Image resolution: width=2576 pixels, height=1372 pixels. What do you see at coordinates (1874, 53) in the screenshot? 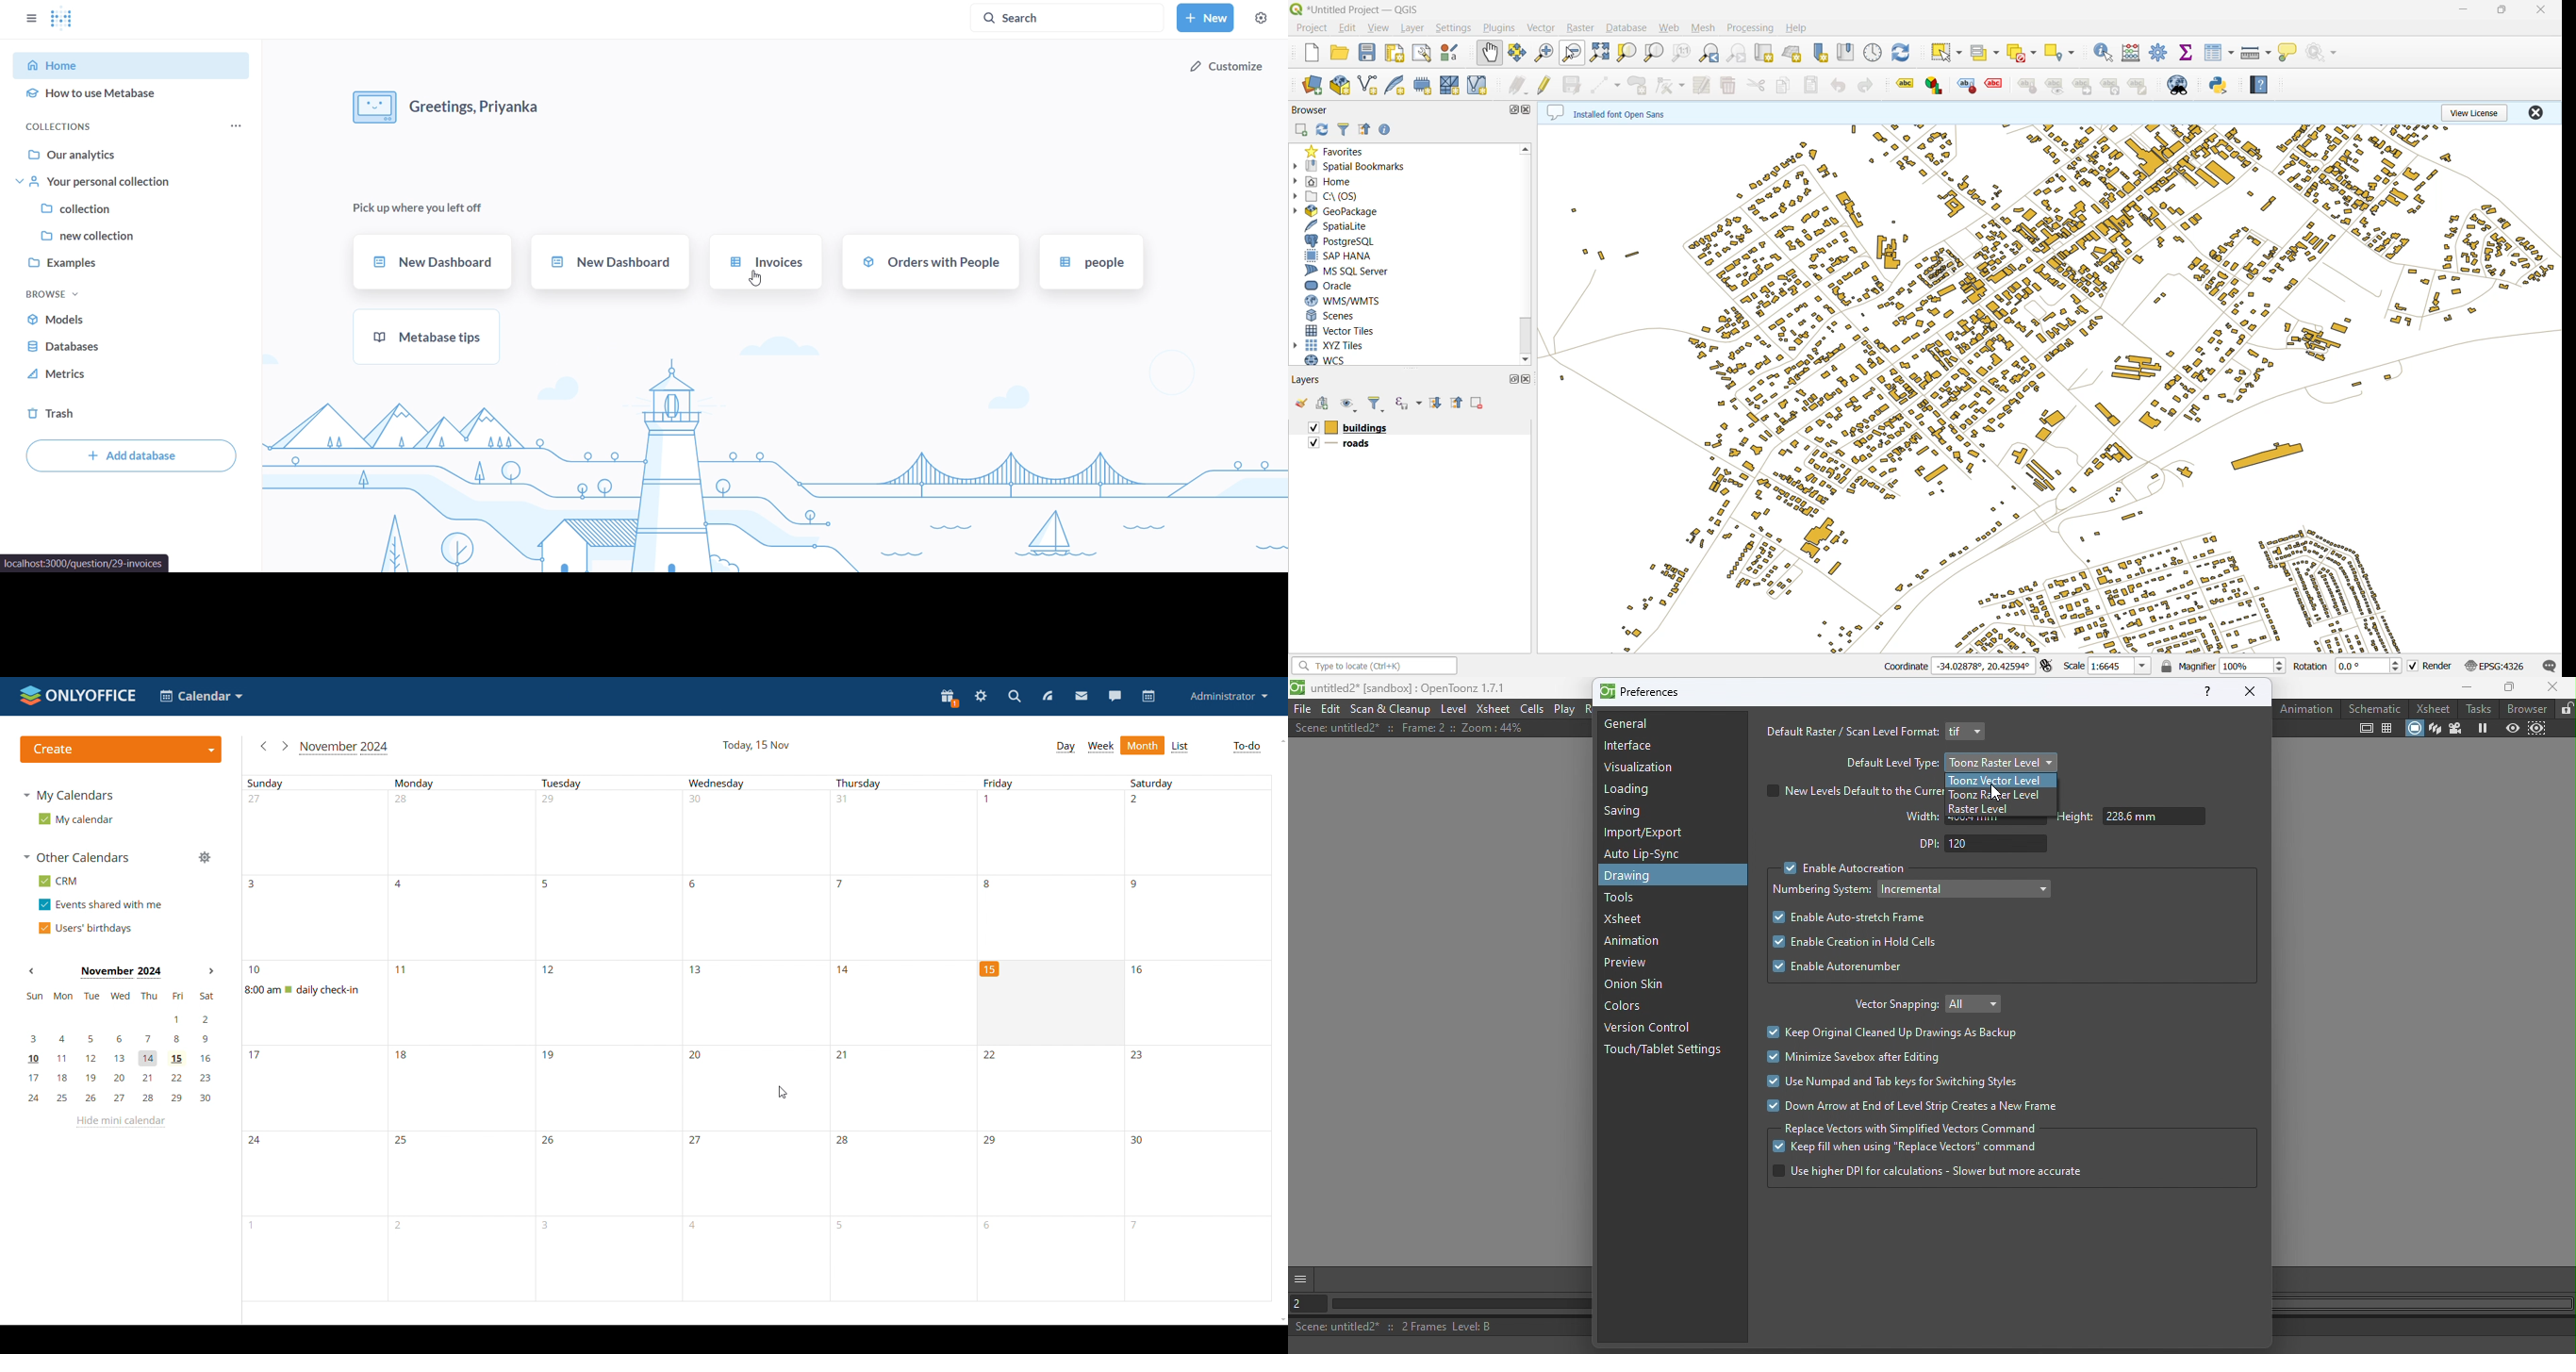
I see `control panel` at bounding box center [1874, 53].